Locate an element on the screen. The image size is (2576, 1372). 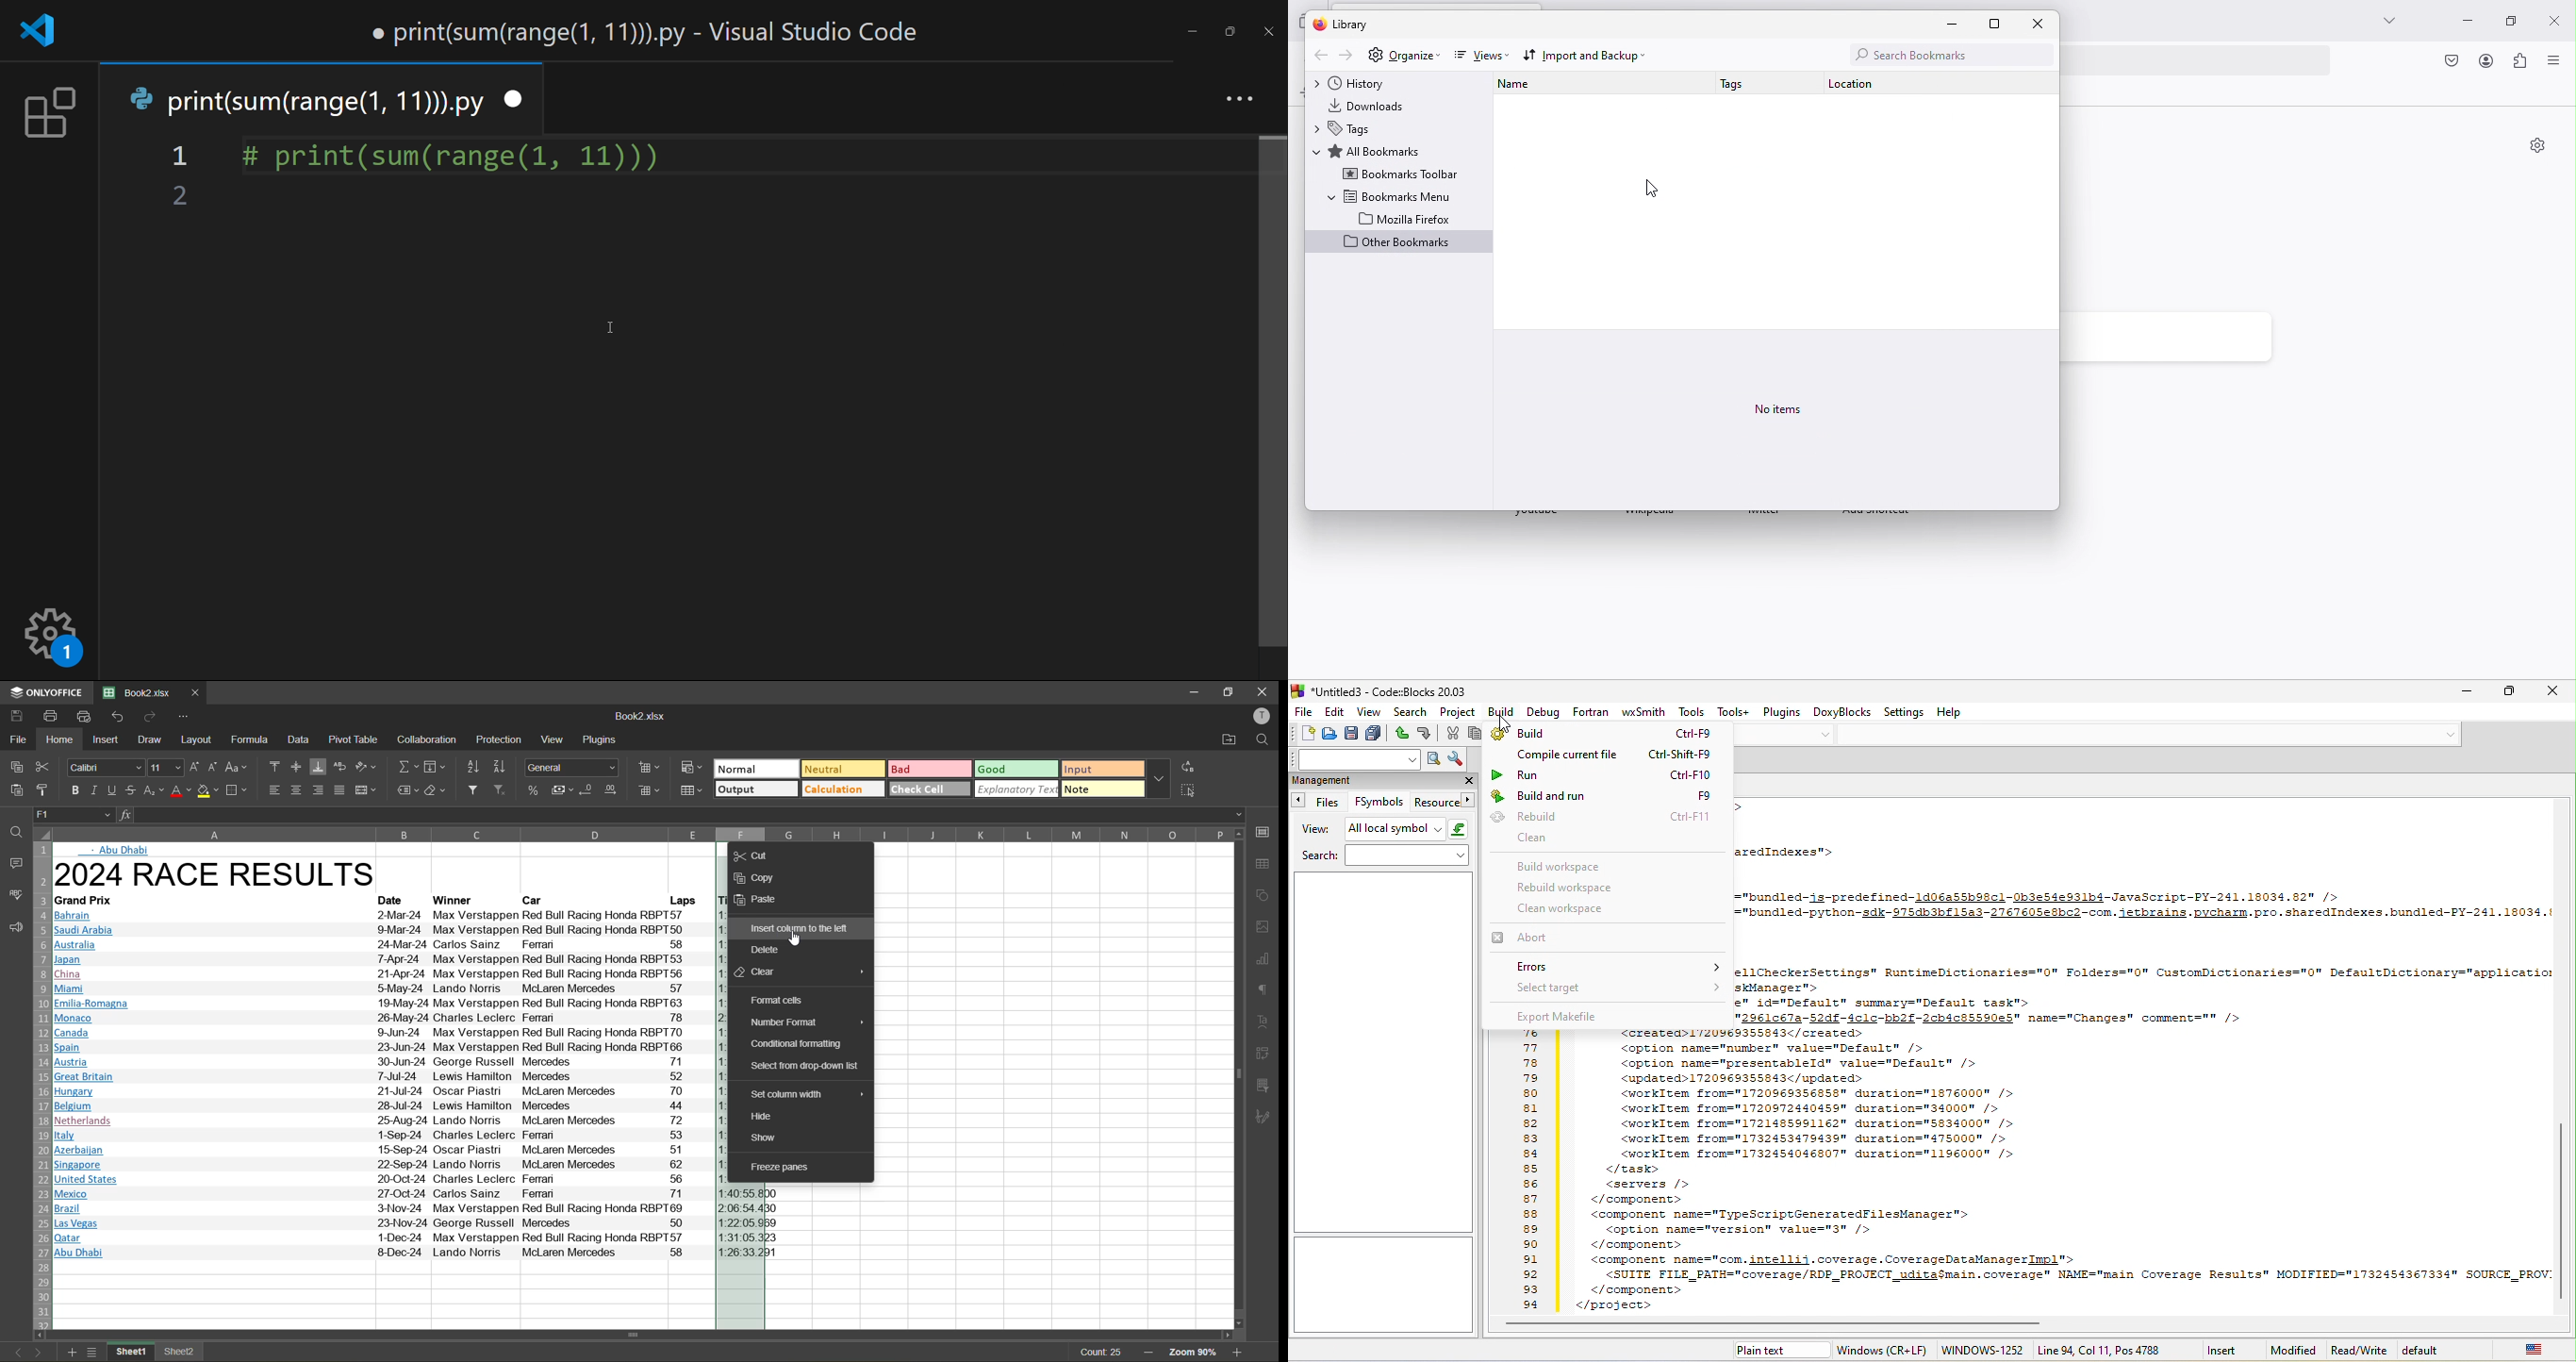
minimize is located at coordinates (1190, 692).